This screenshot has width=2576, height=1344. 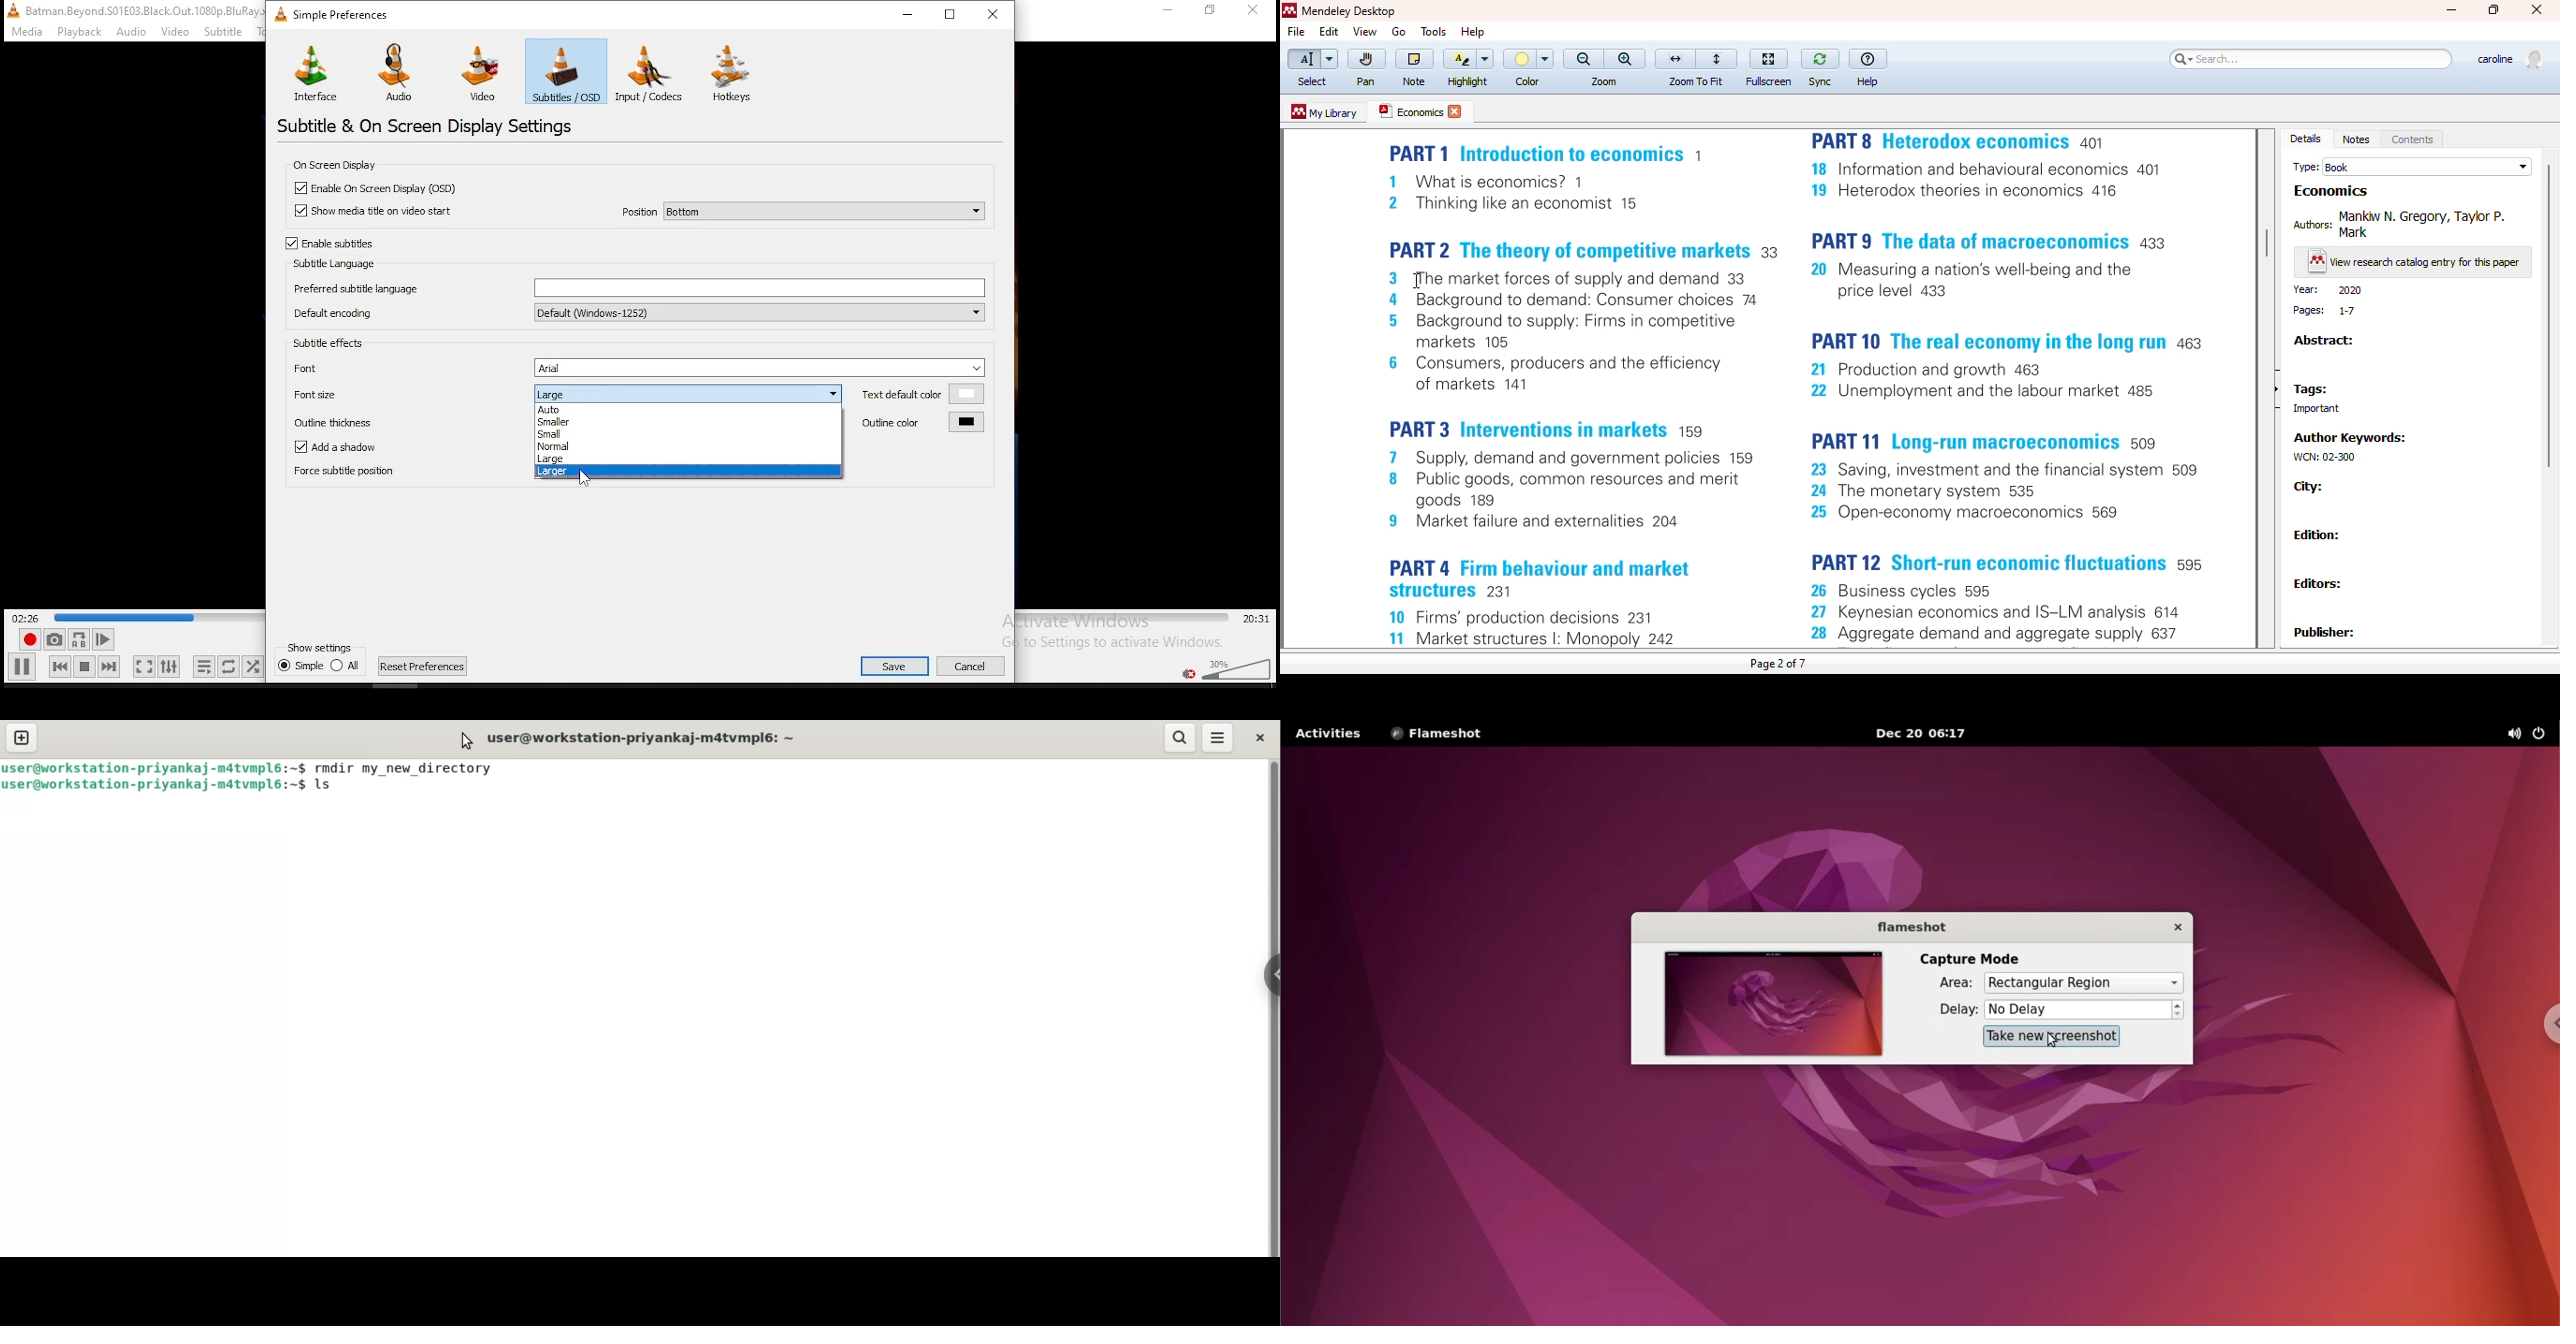 What do you see at coordinates (2448, 12) in the screenshot?
I see `minimize` at bounding box center [2448, 12].